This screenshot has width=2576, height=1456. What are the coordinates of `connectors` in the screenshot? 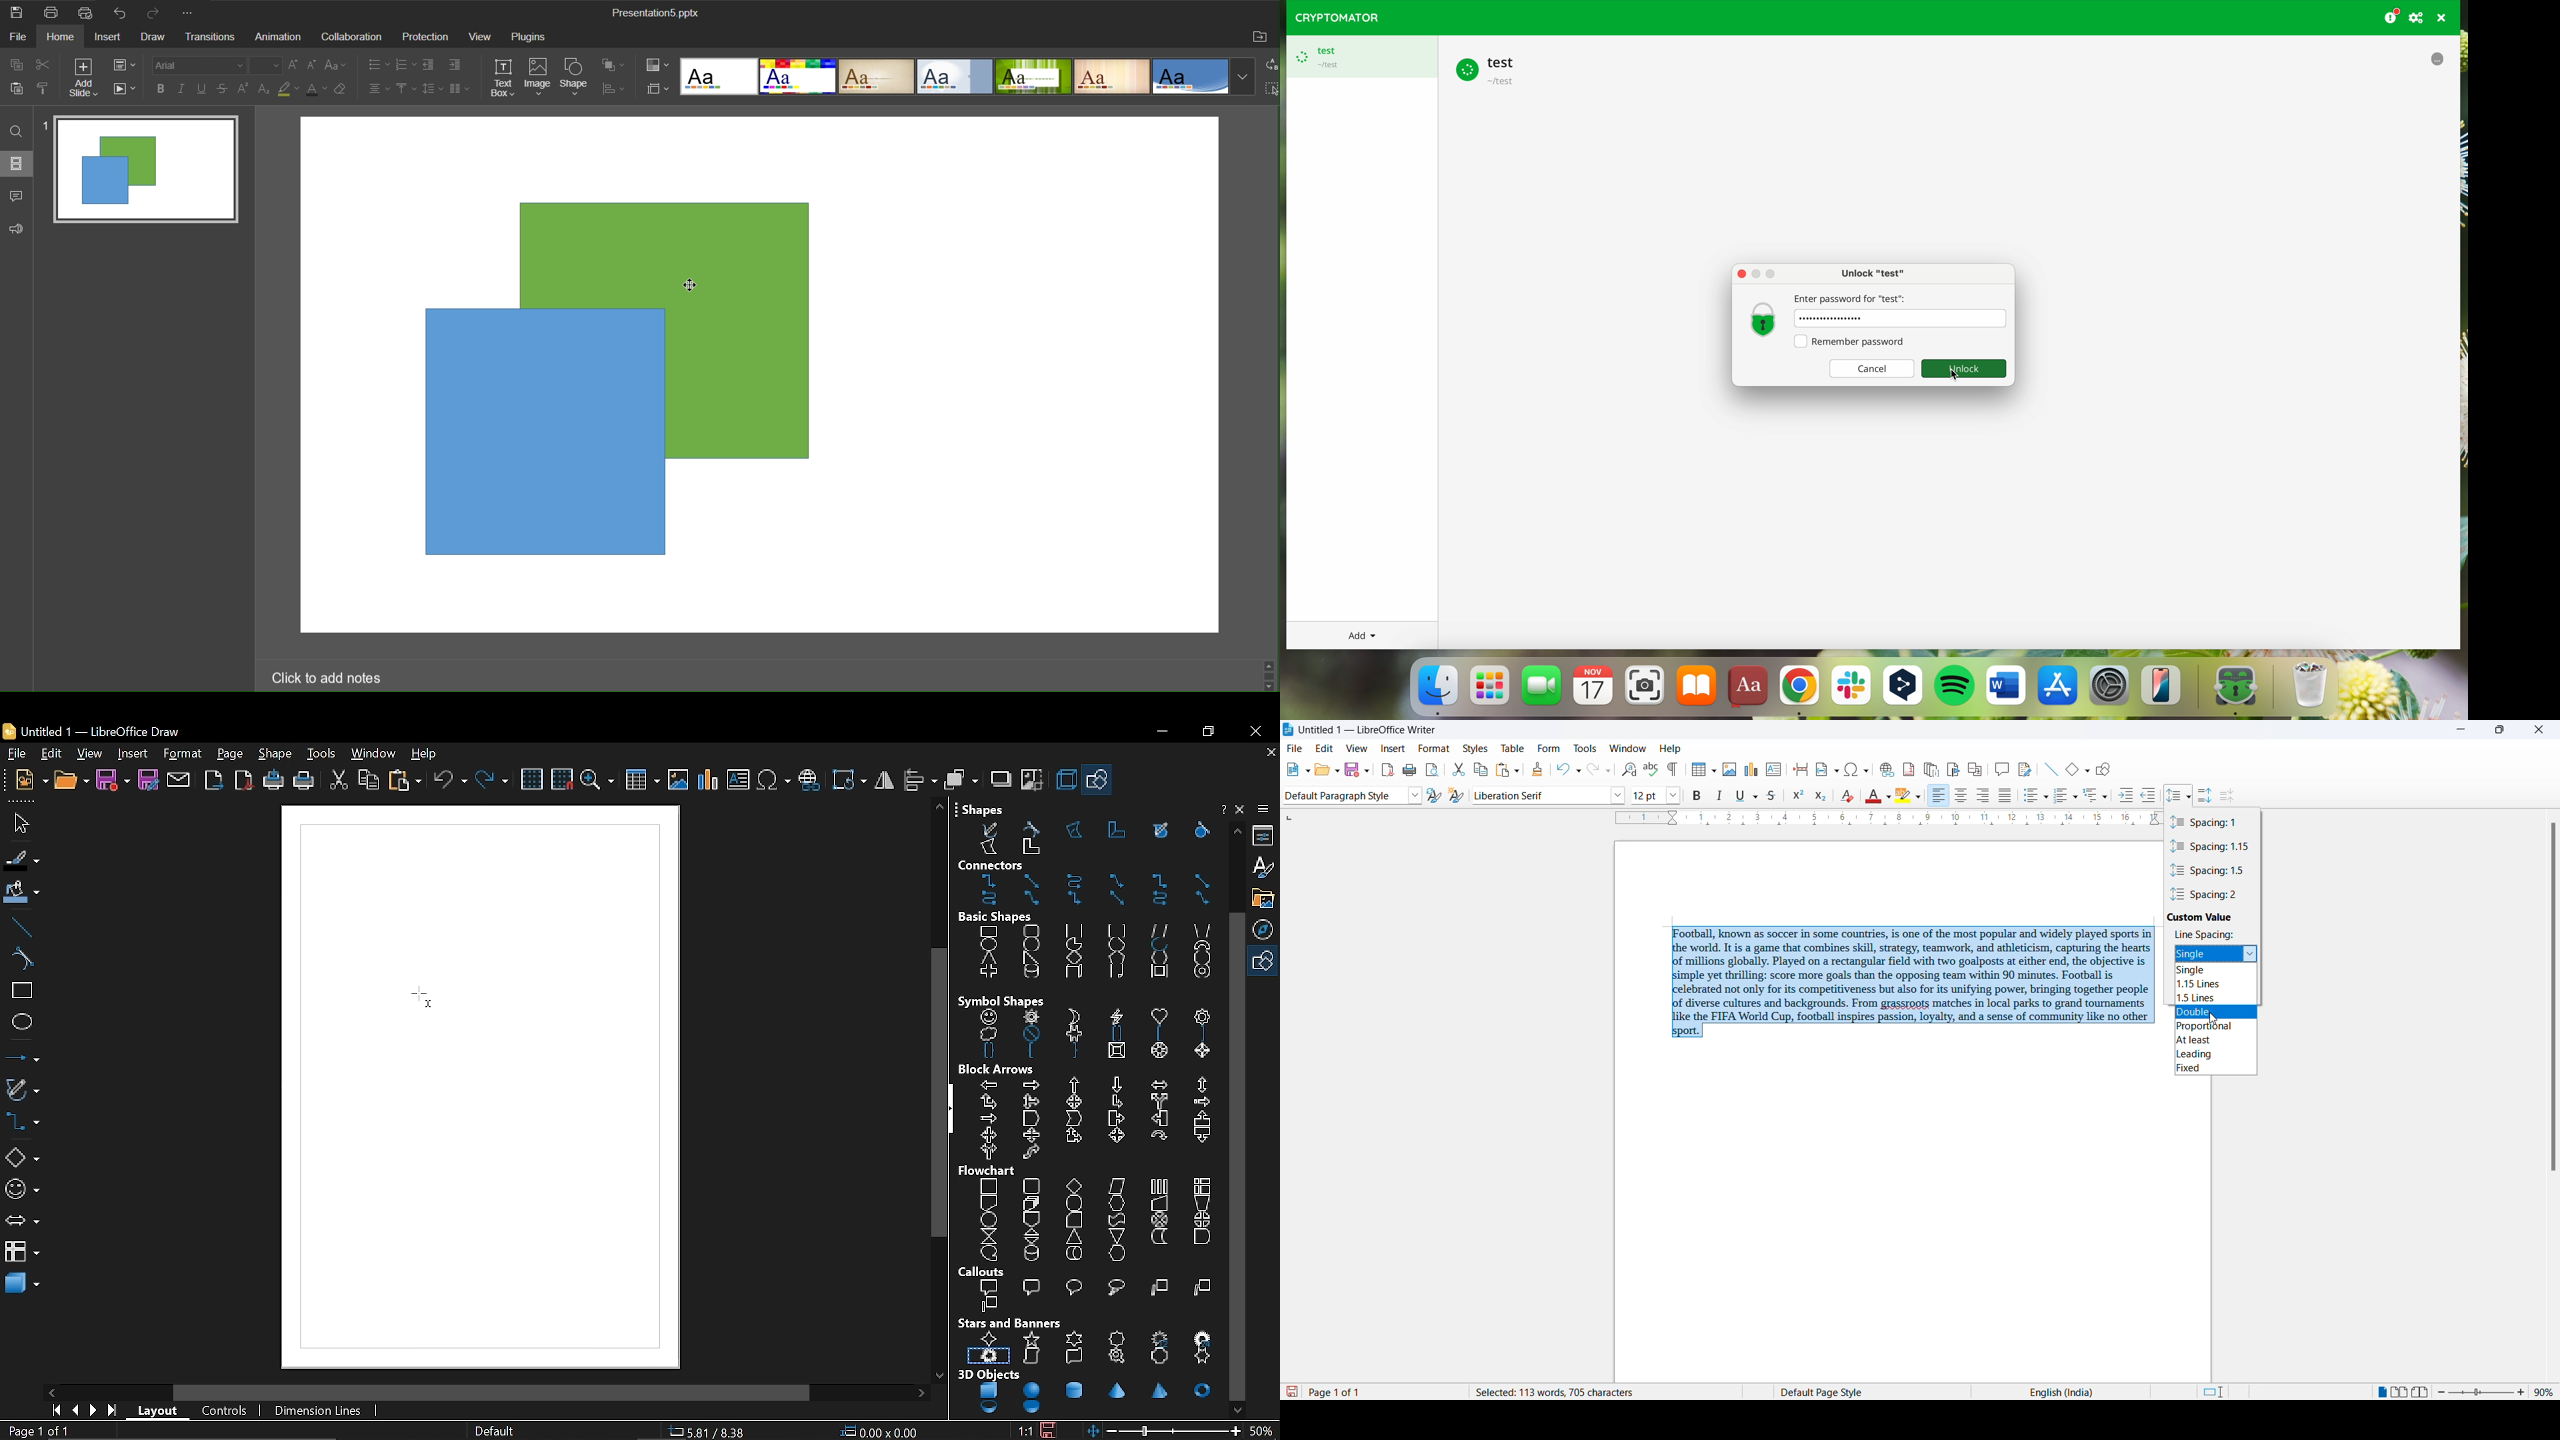 It's located at (21, 1125).